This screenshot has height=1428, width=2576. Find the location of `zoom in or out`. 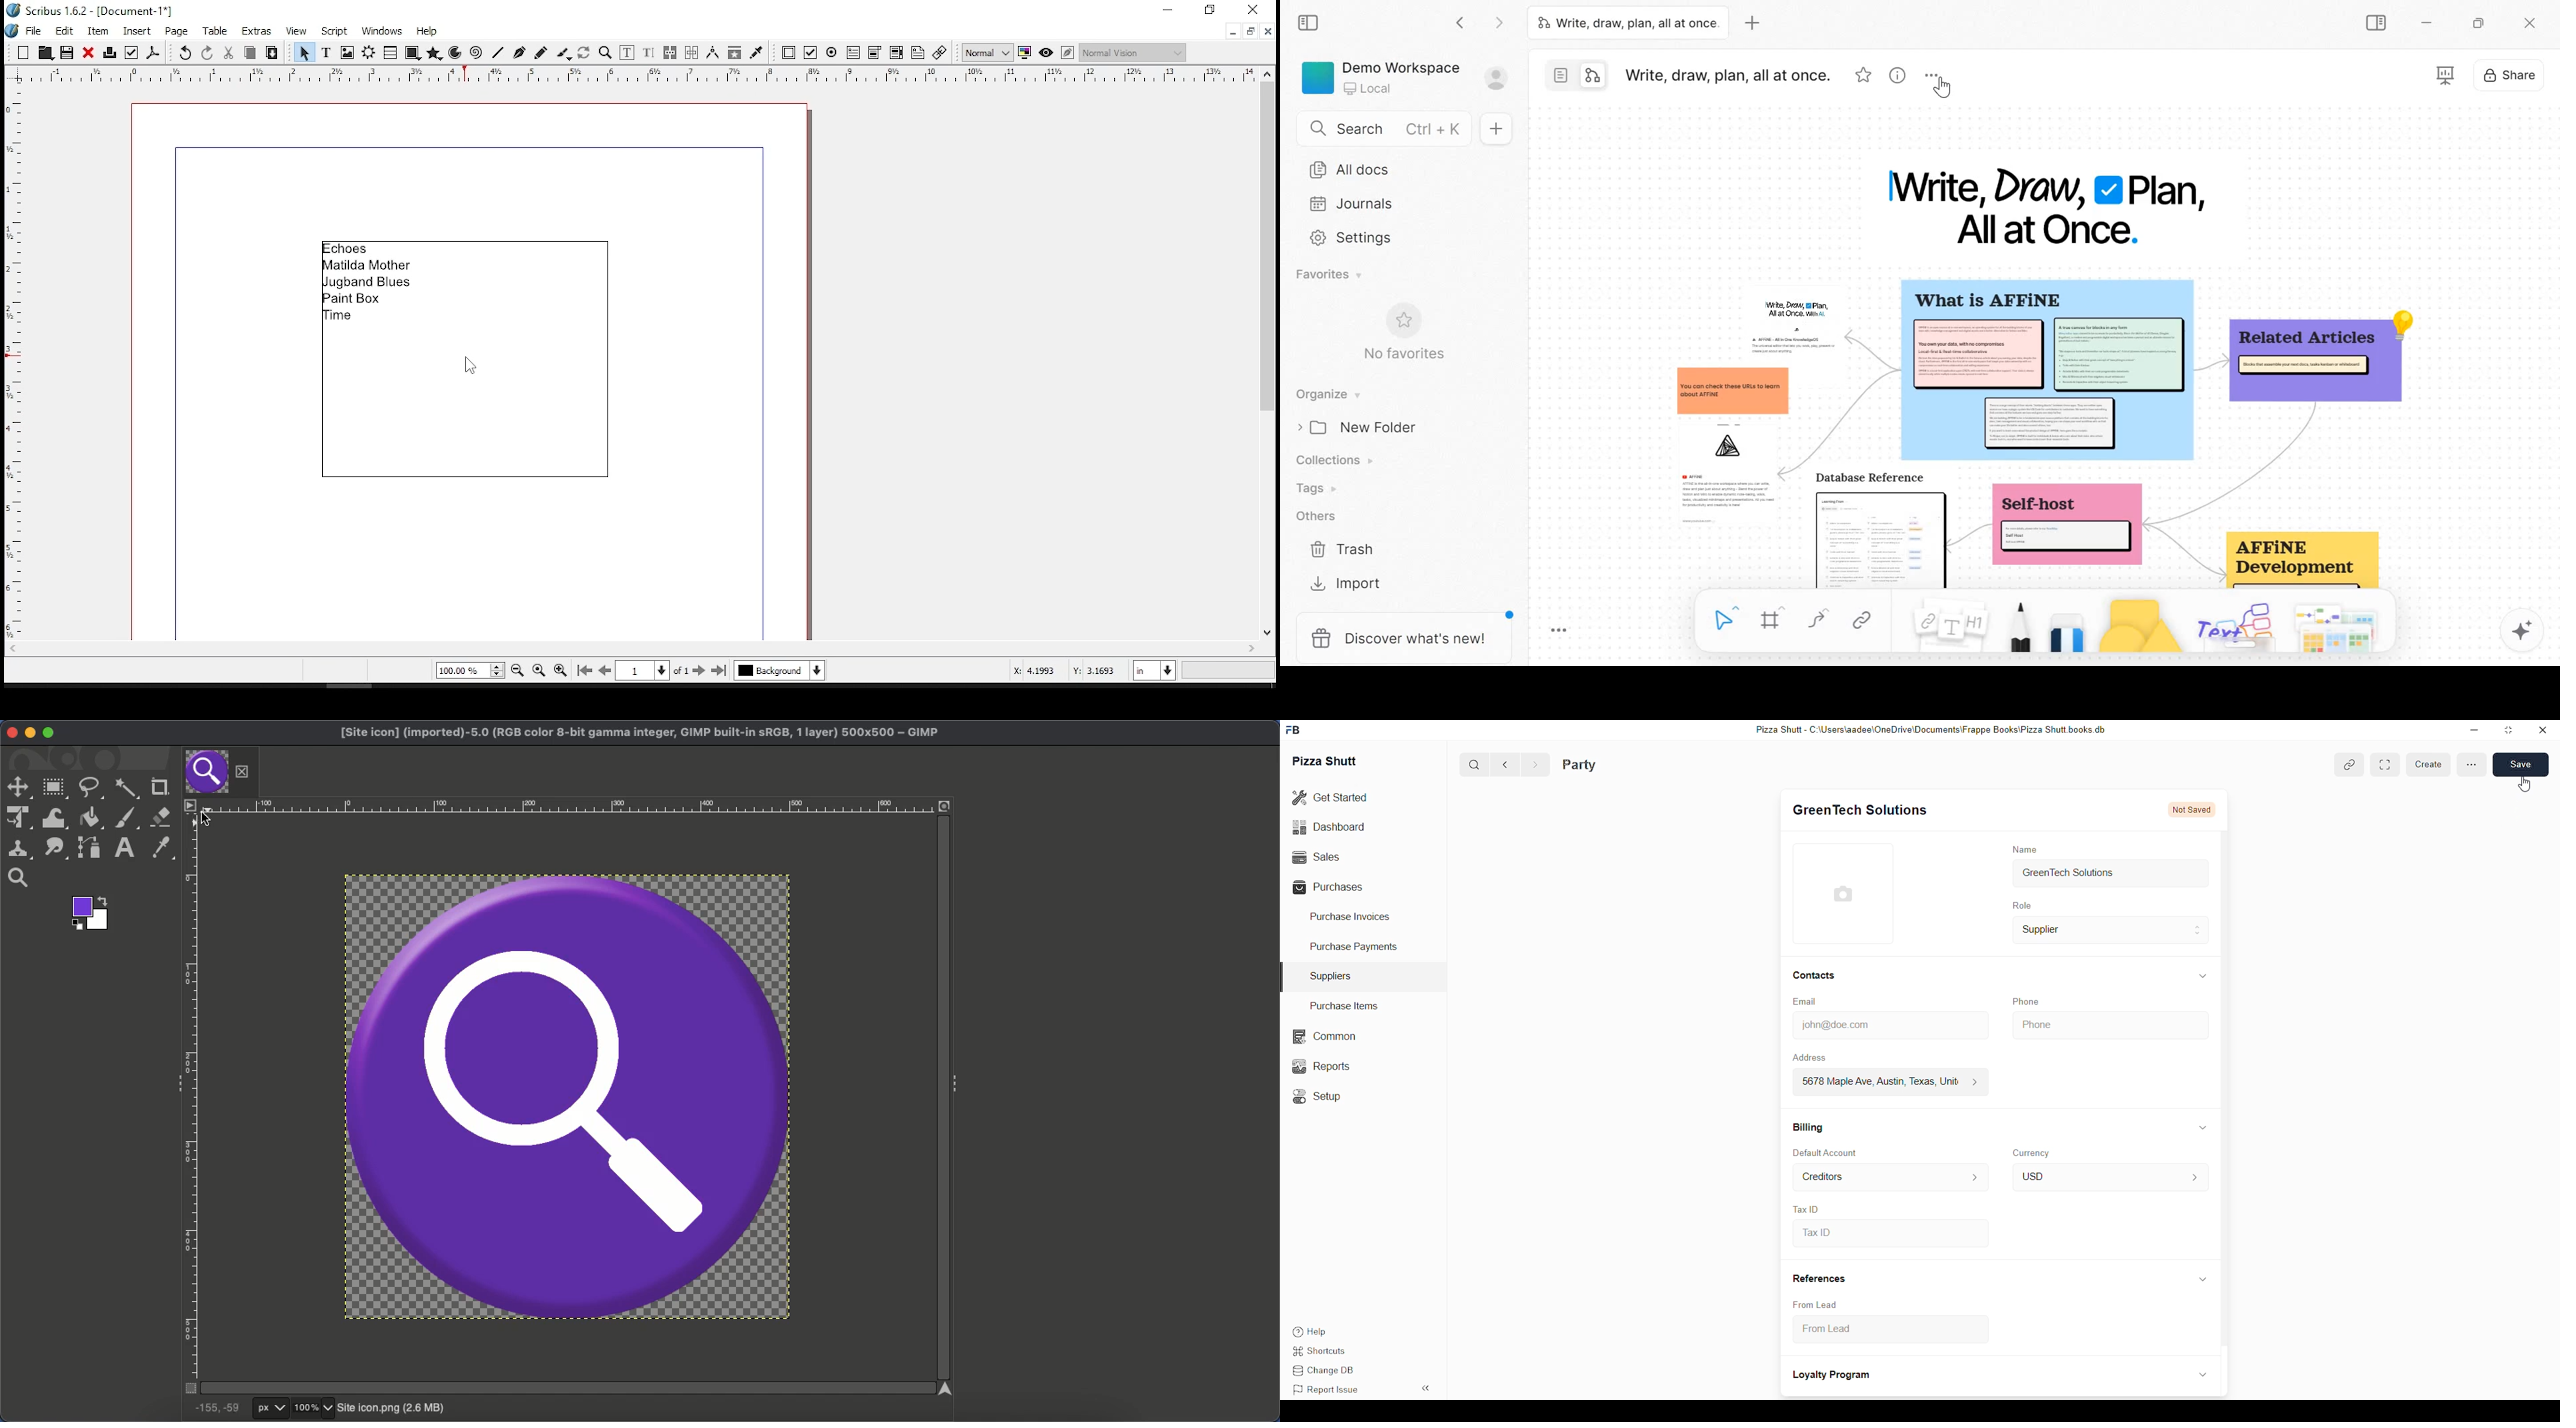

zoom in or out is located at coordinates (607, 52).